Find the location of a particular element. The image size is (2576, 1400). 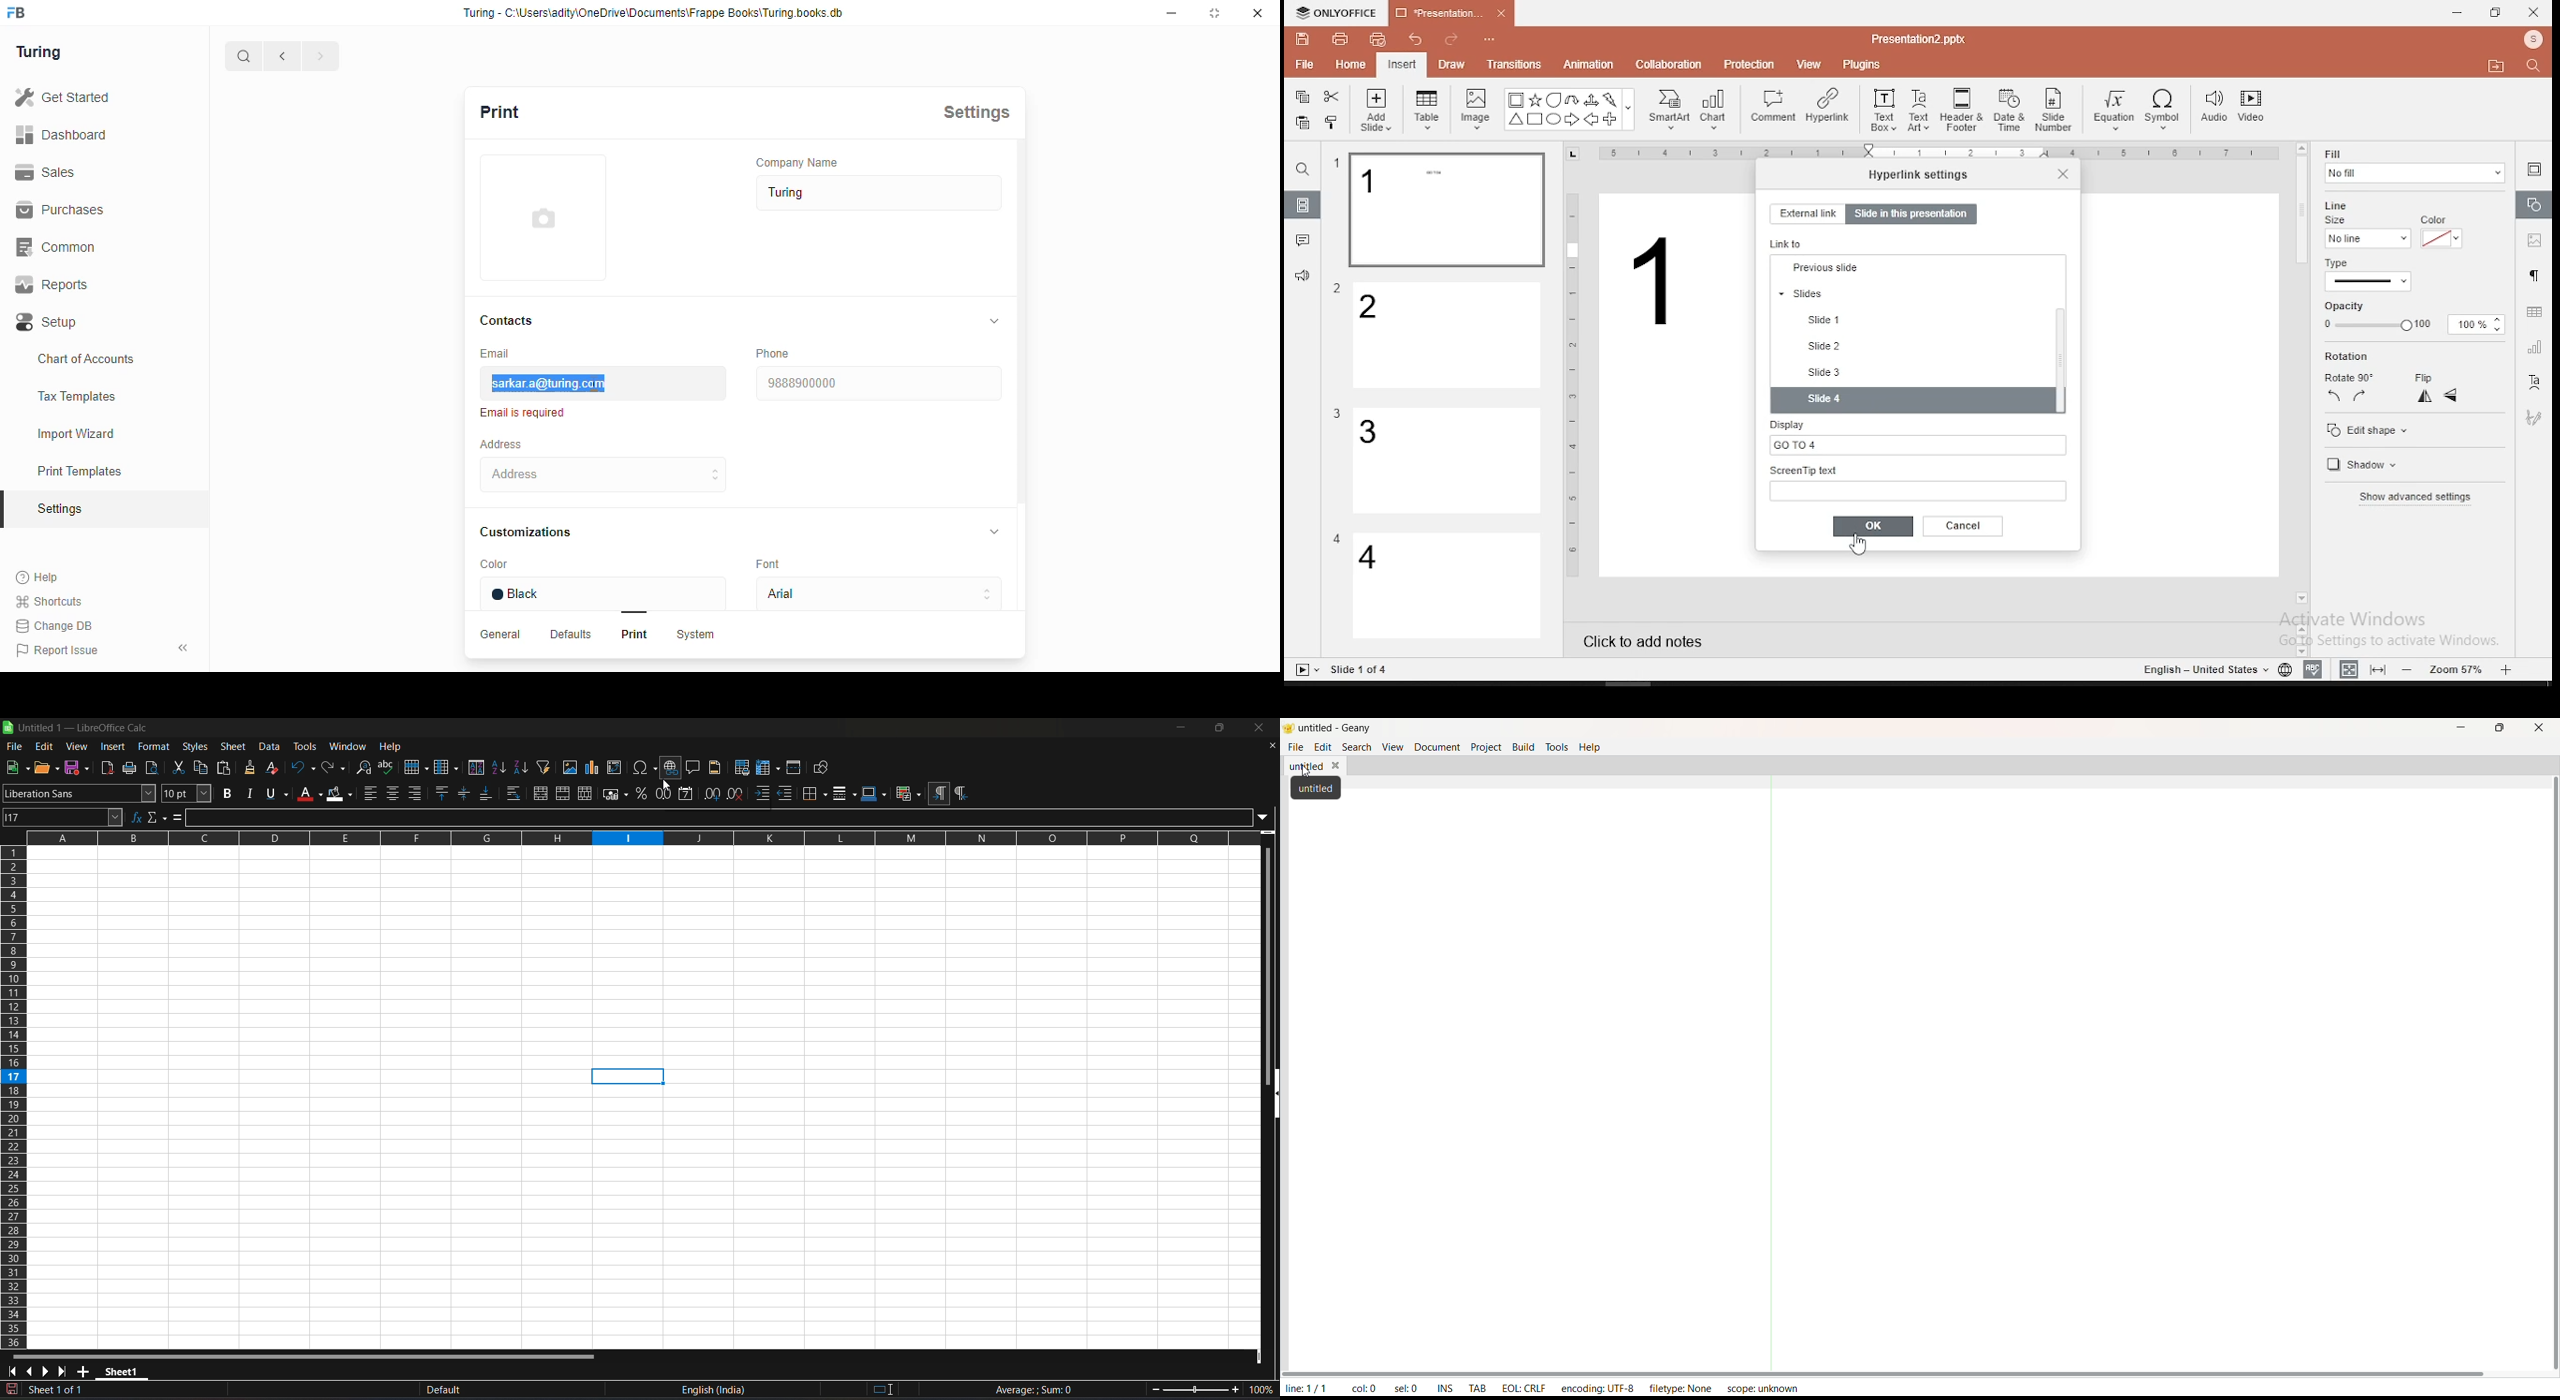

‘Company Name is located at coordinates (805, 161).